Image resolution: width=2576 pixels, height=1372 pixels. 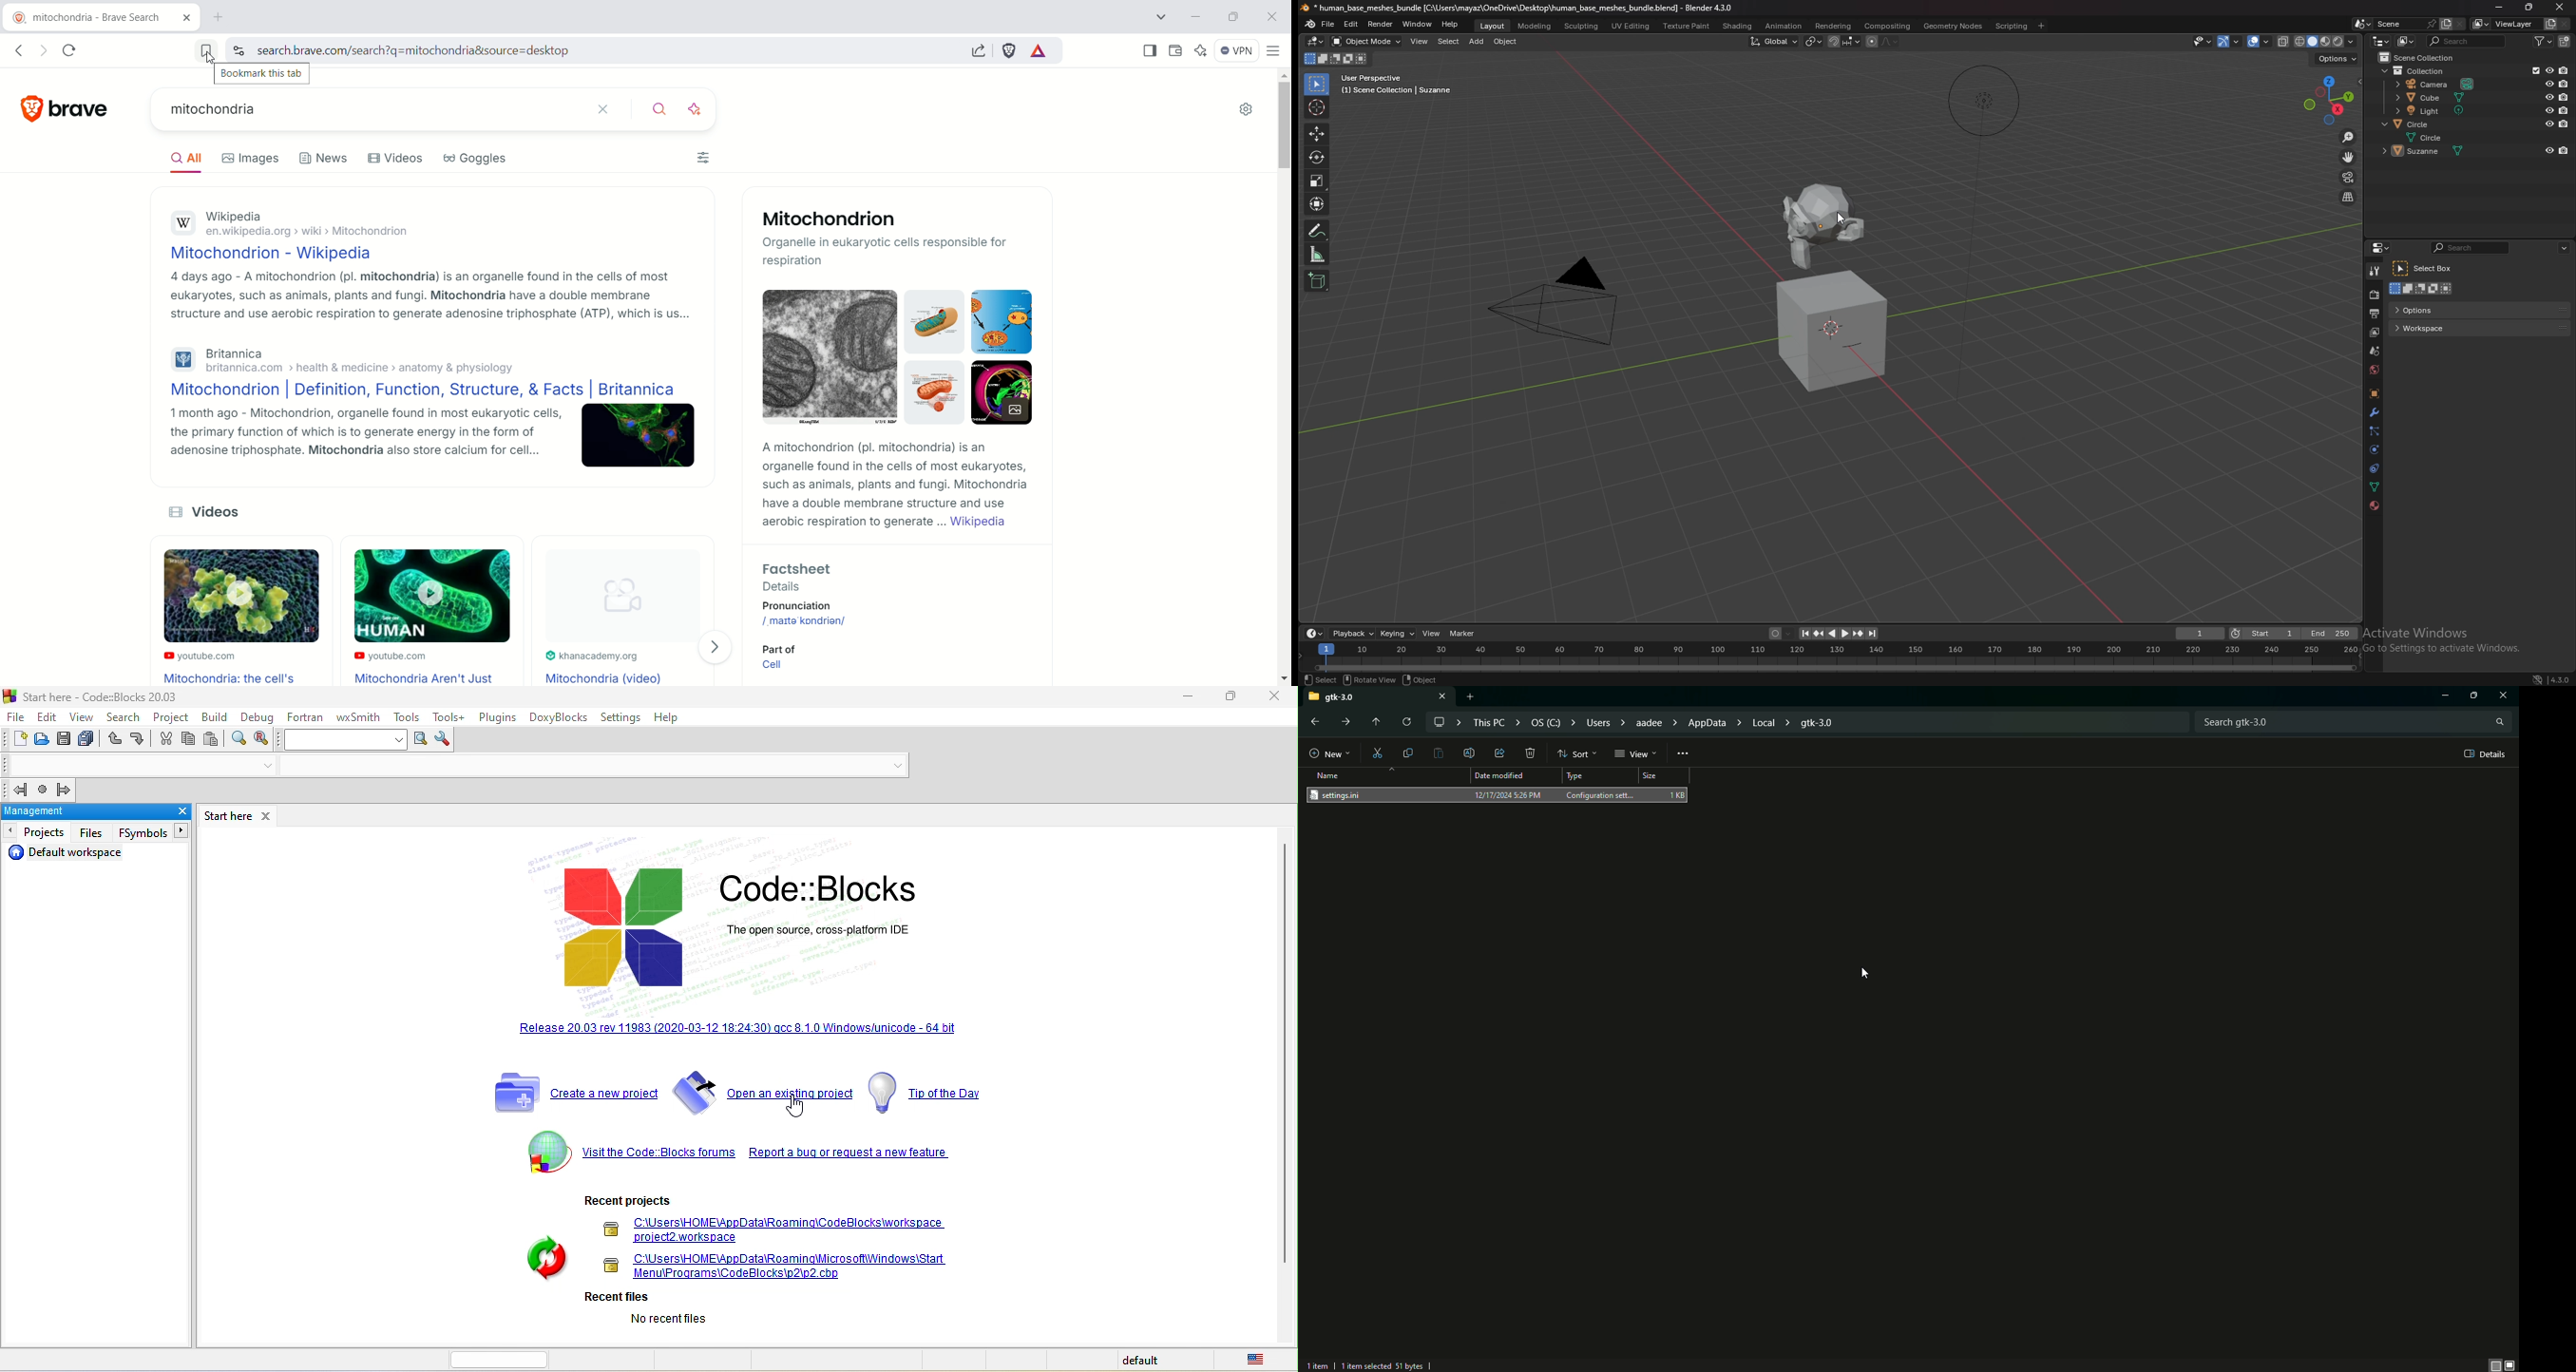 I want to click on visit the code:blocks forum , so click(x=658, y=1153).